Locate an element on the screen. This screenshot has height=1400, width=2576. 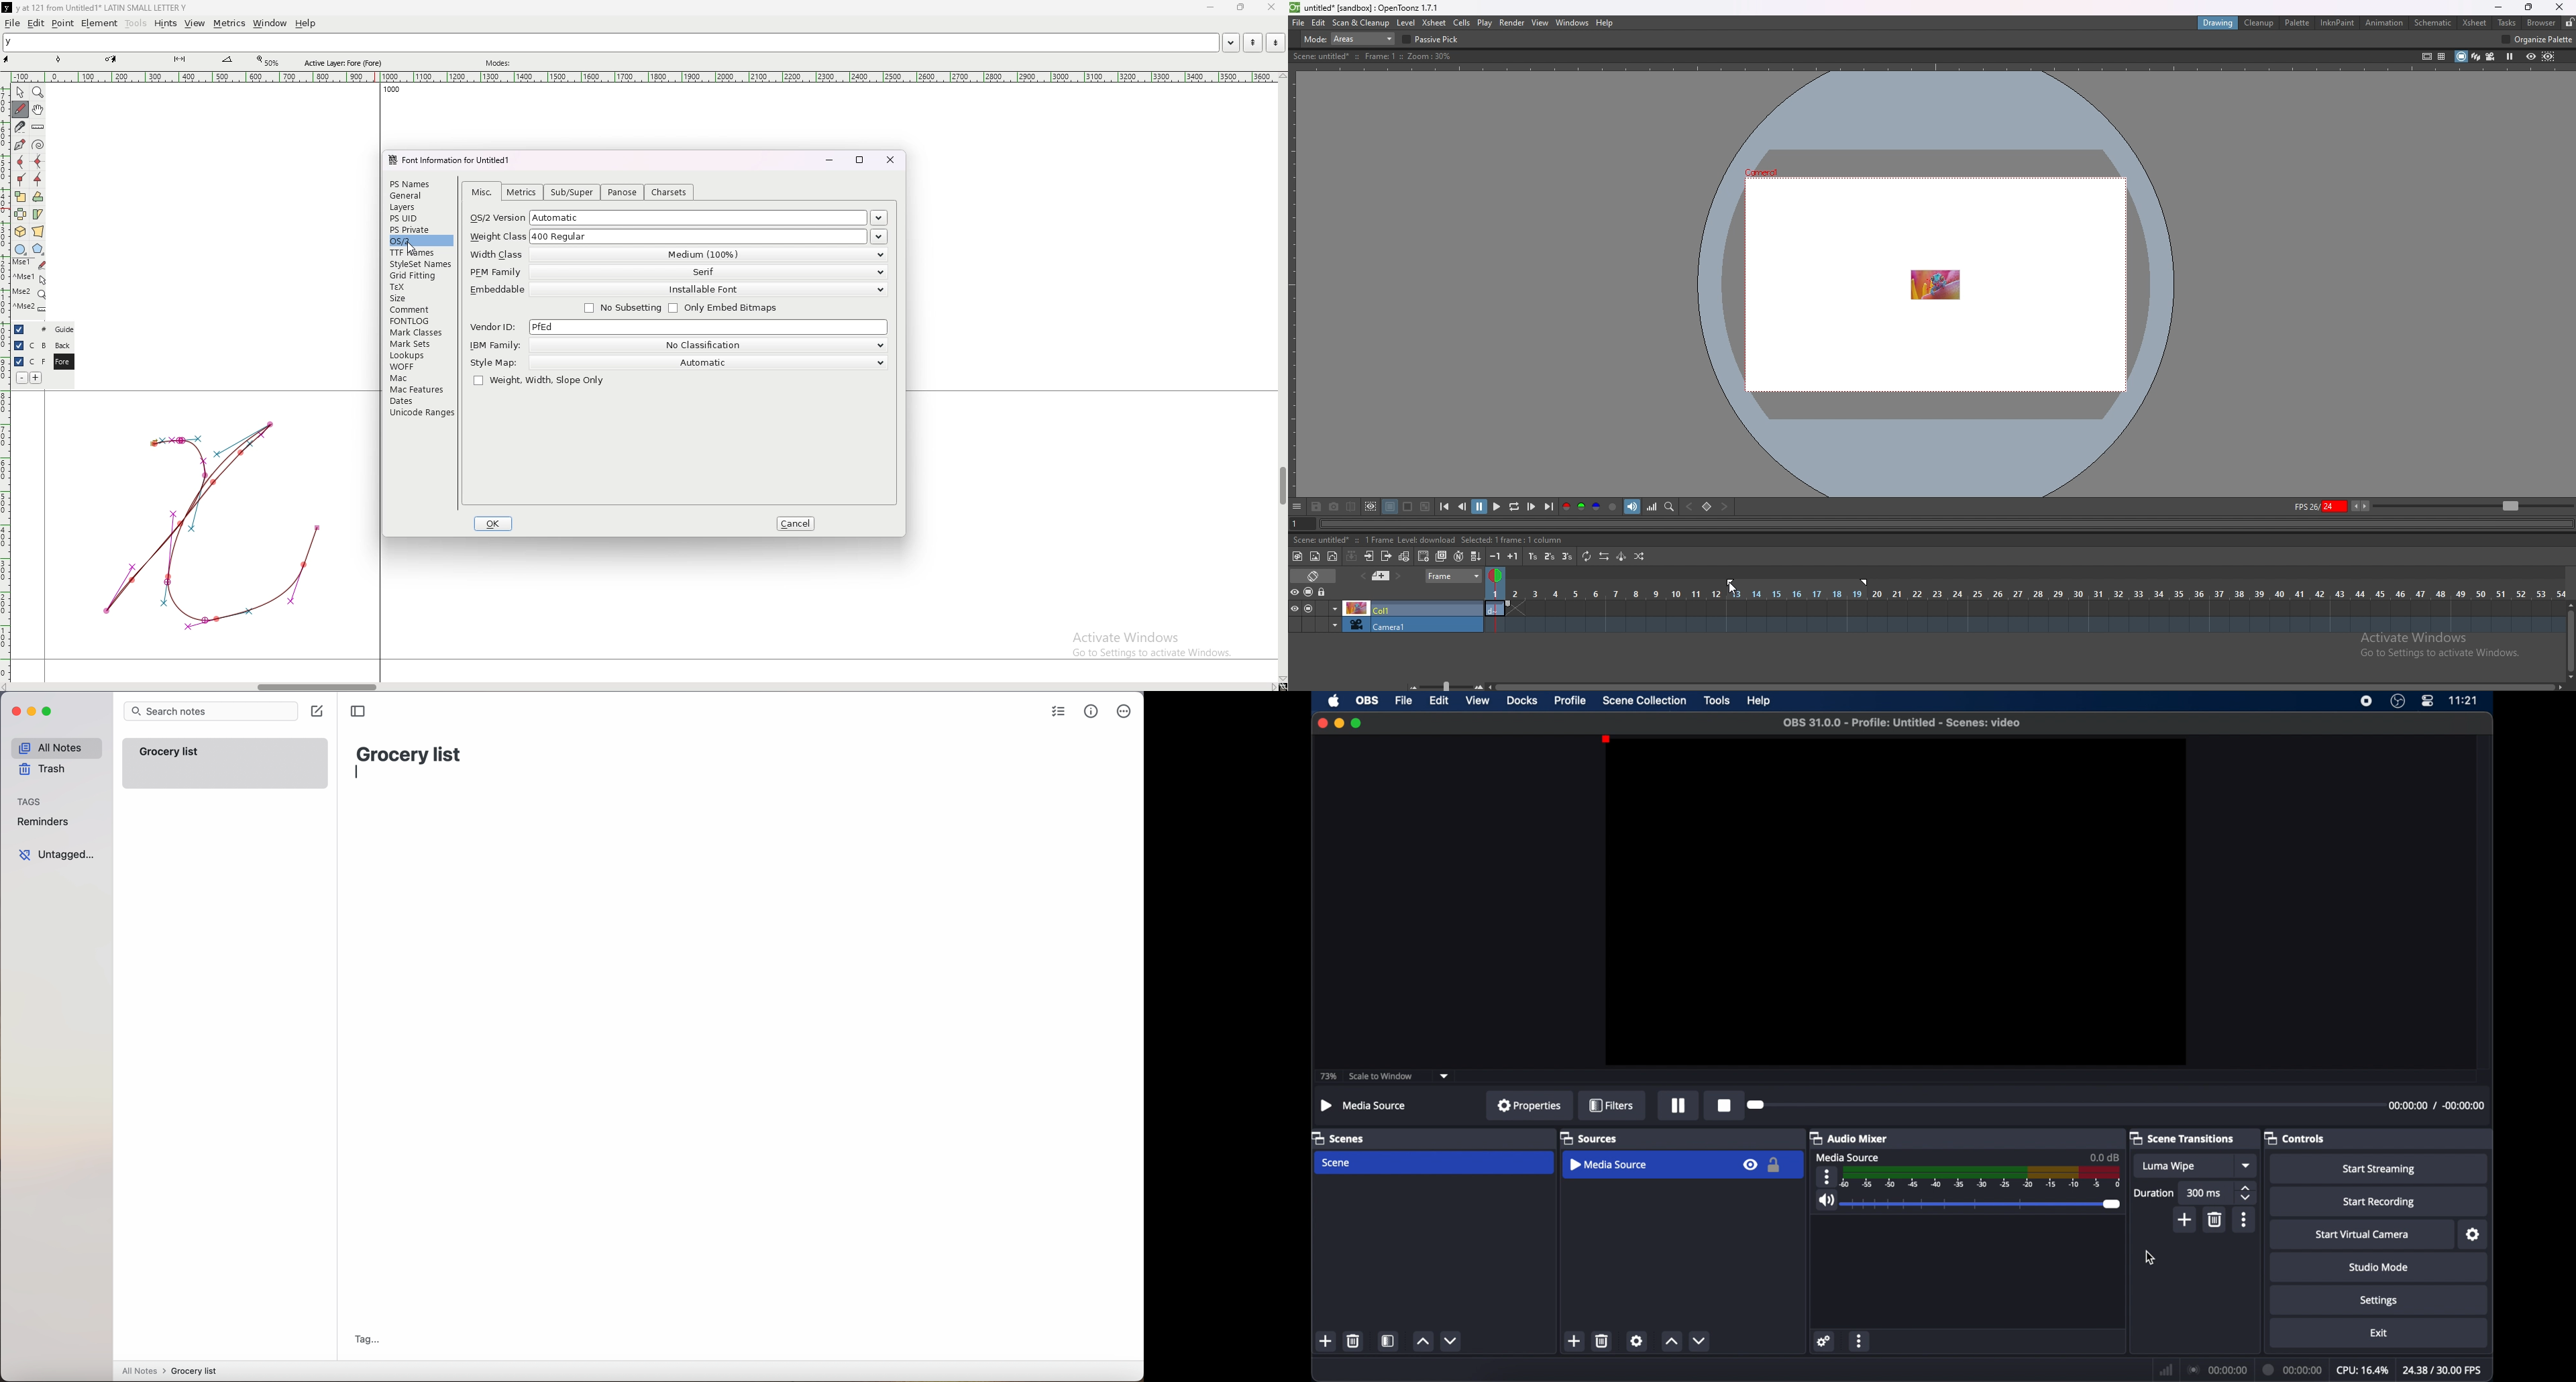
media source is located at coordinates (1611, 1164).